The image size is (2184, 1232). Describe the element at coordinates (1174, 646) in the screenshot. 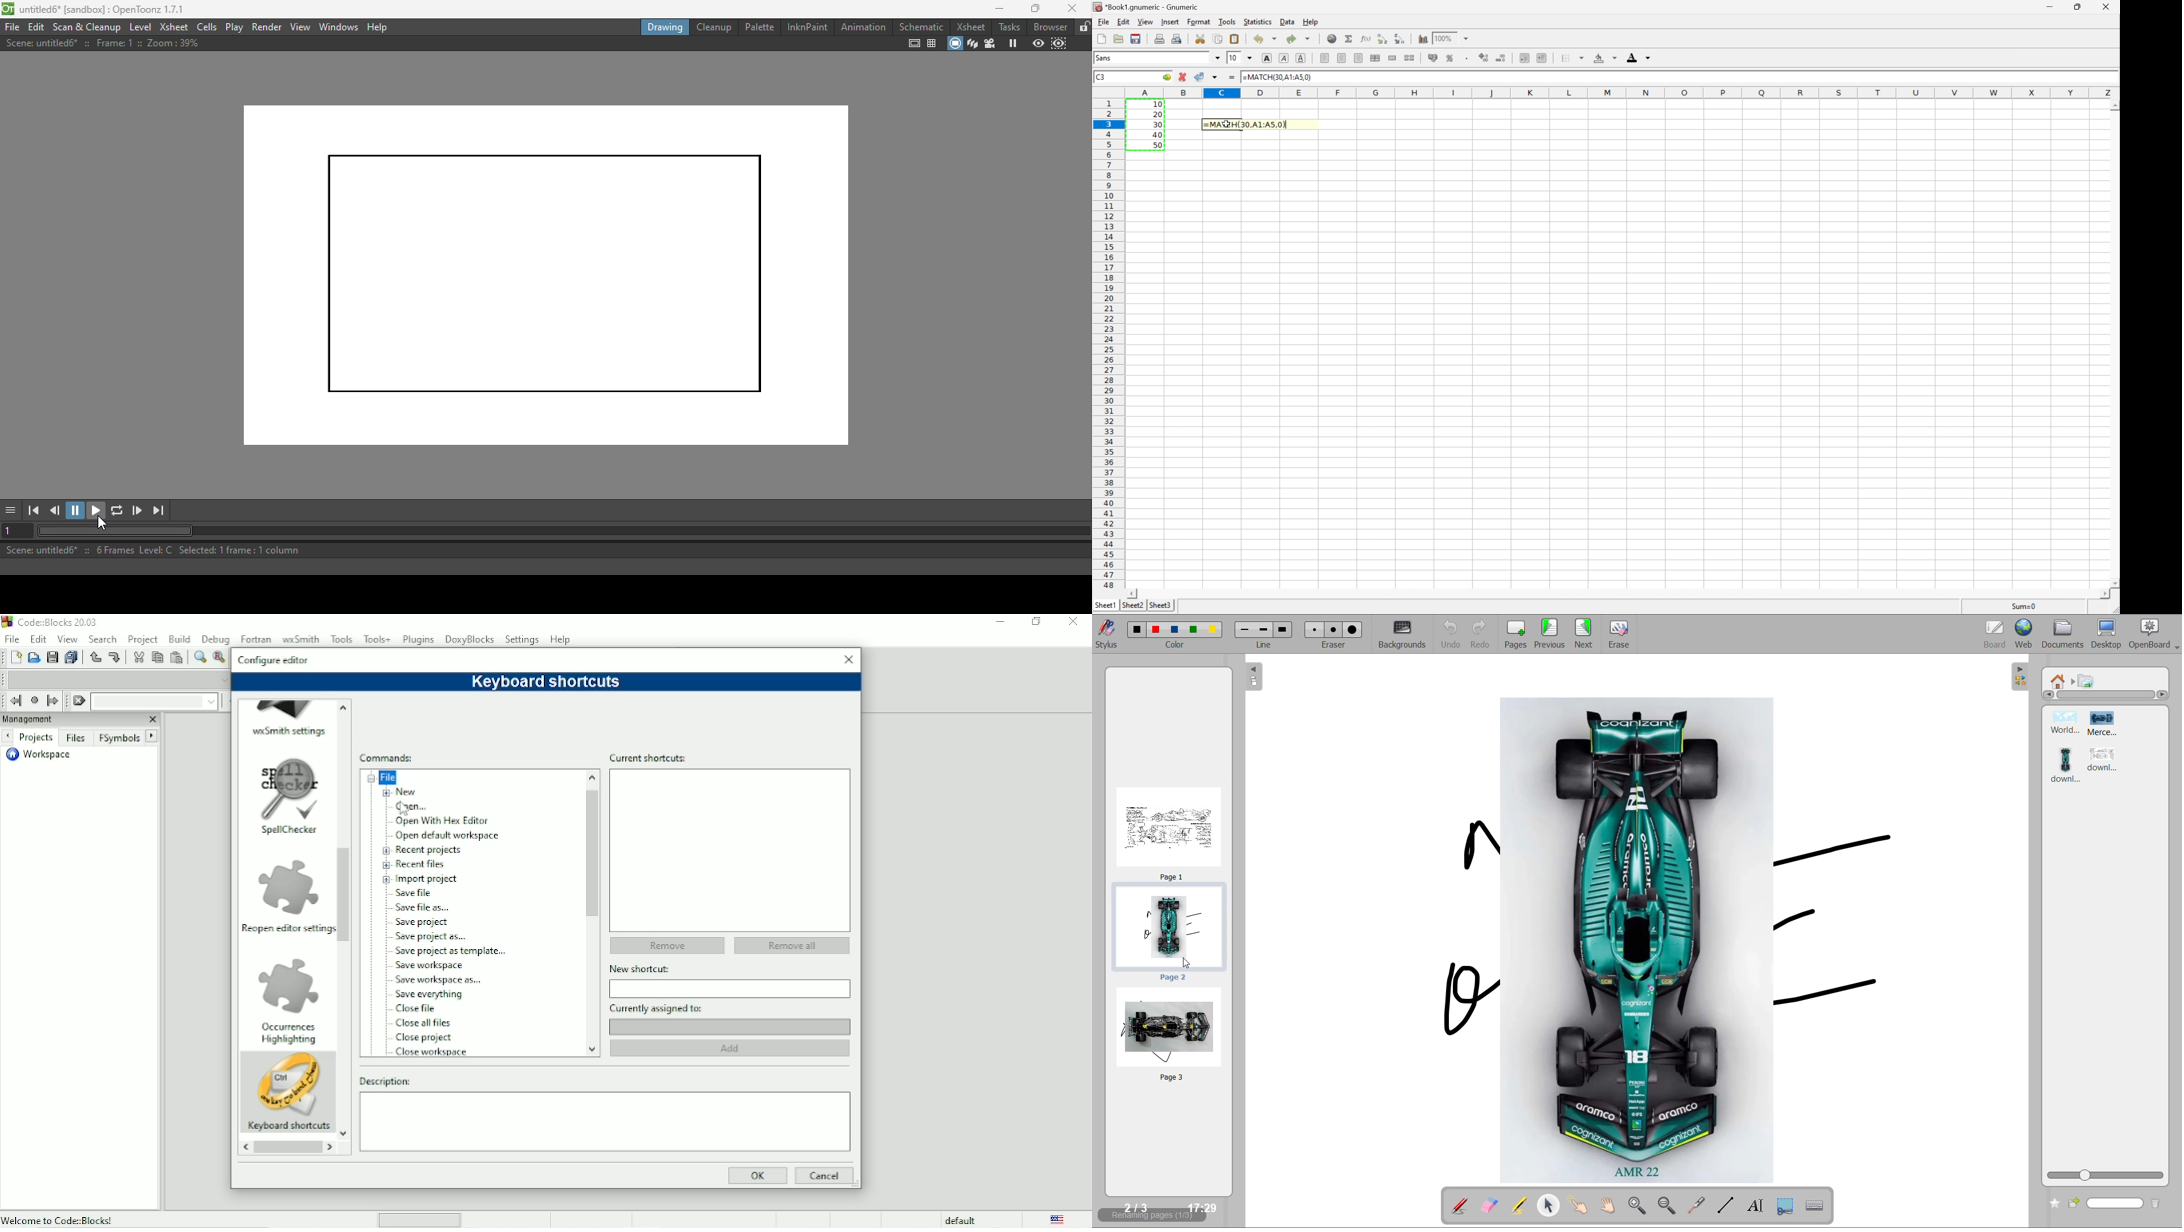

I see `color` at that location.